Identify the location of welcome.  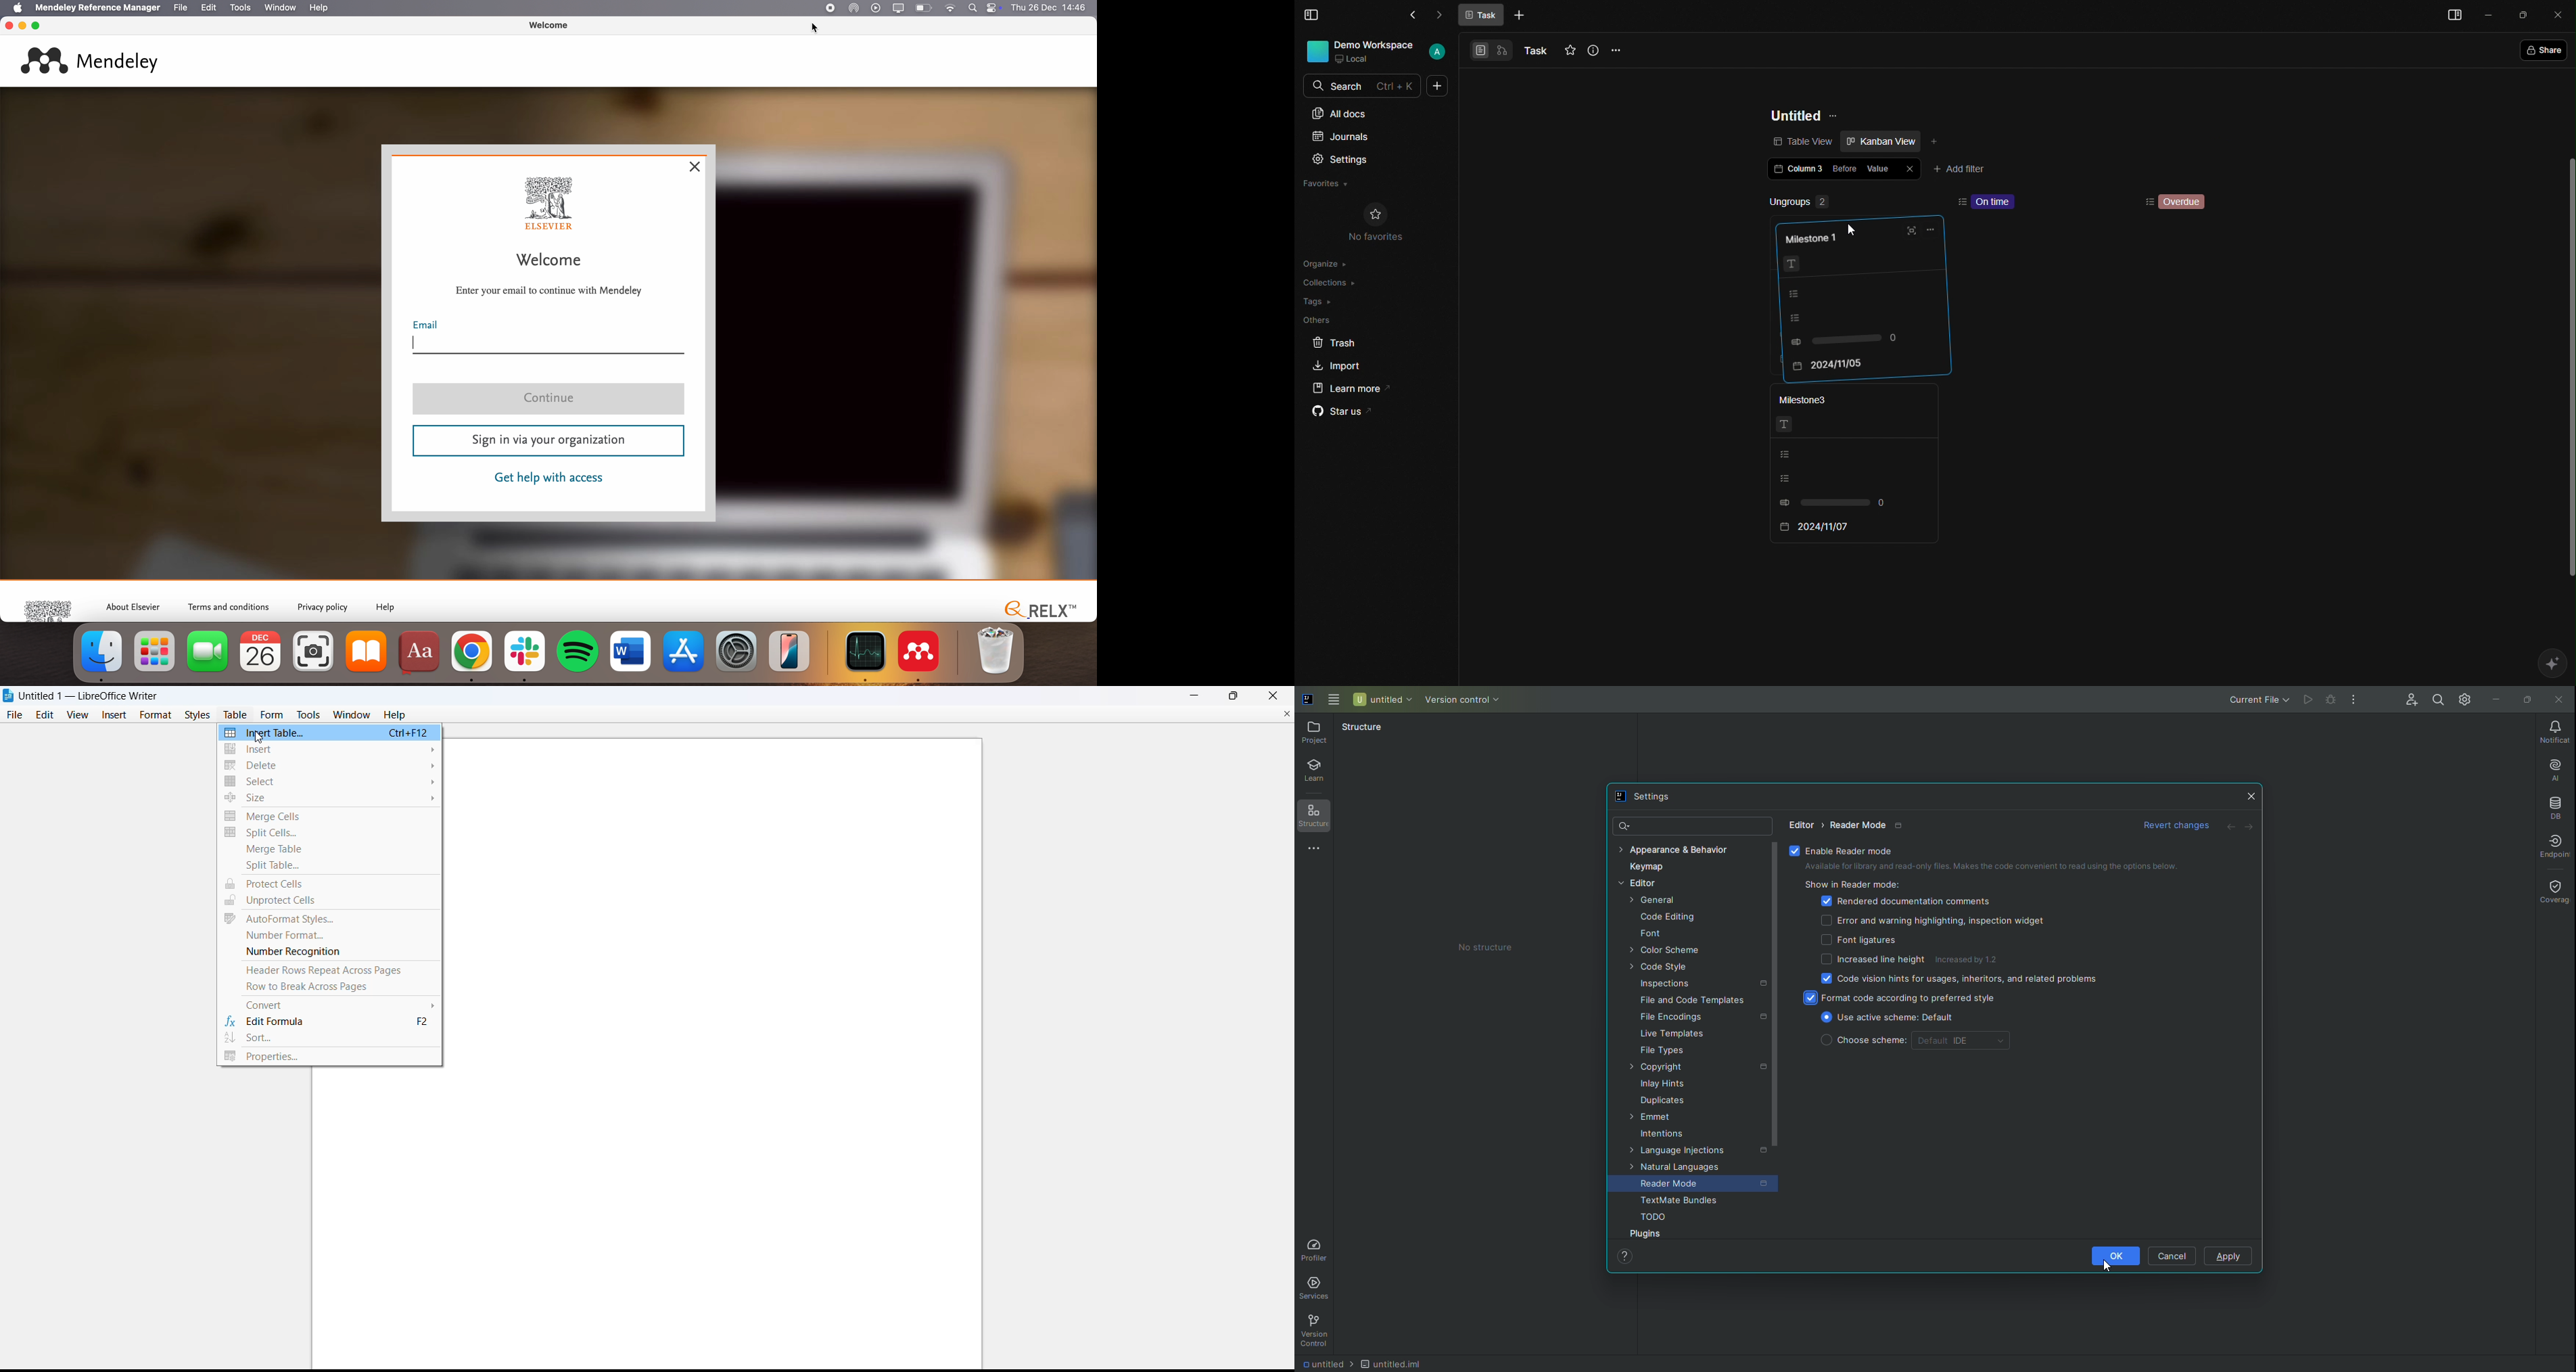
(552, 260).